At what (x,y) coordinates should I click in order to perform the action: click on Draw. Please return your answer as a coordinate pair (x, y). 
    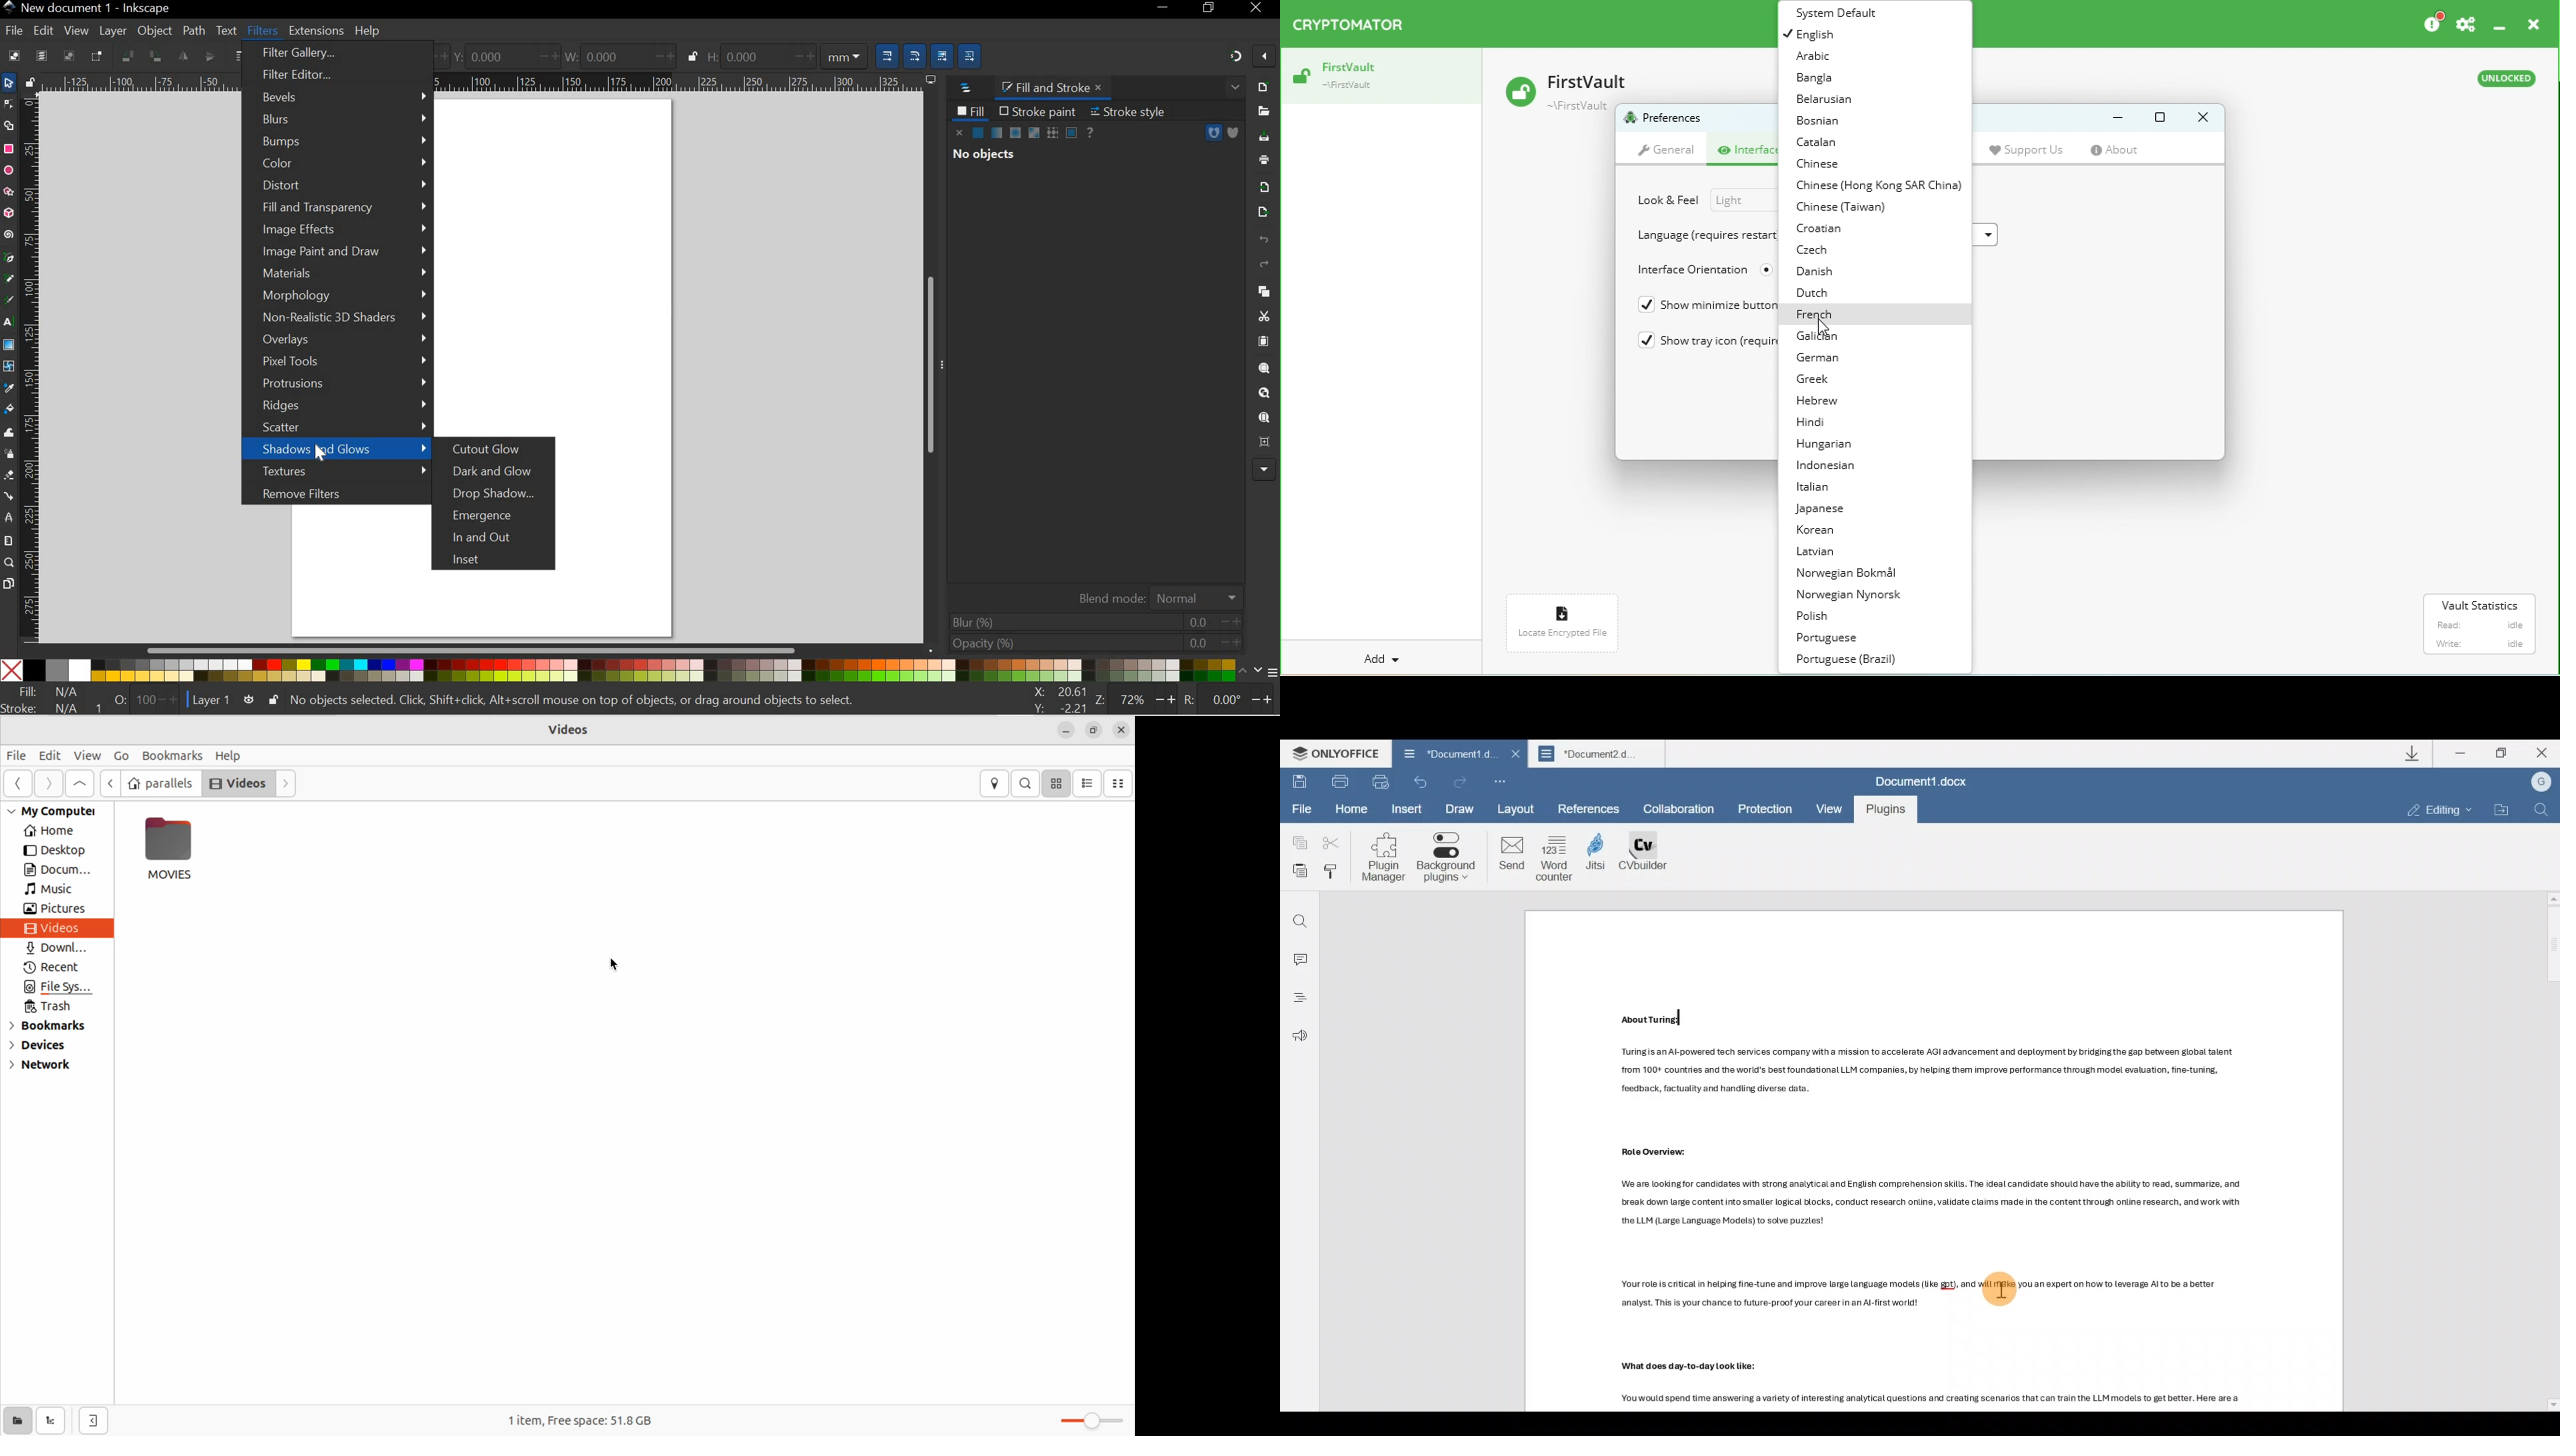
    Looking at the image, I should click on (1459, 806).